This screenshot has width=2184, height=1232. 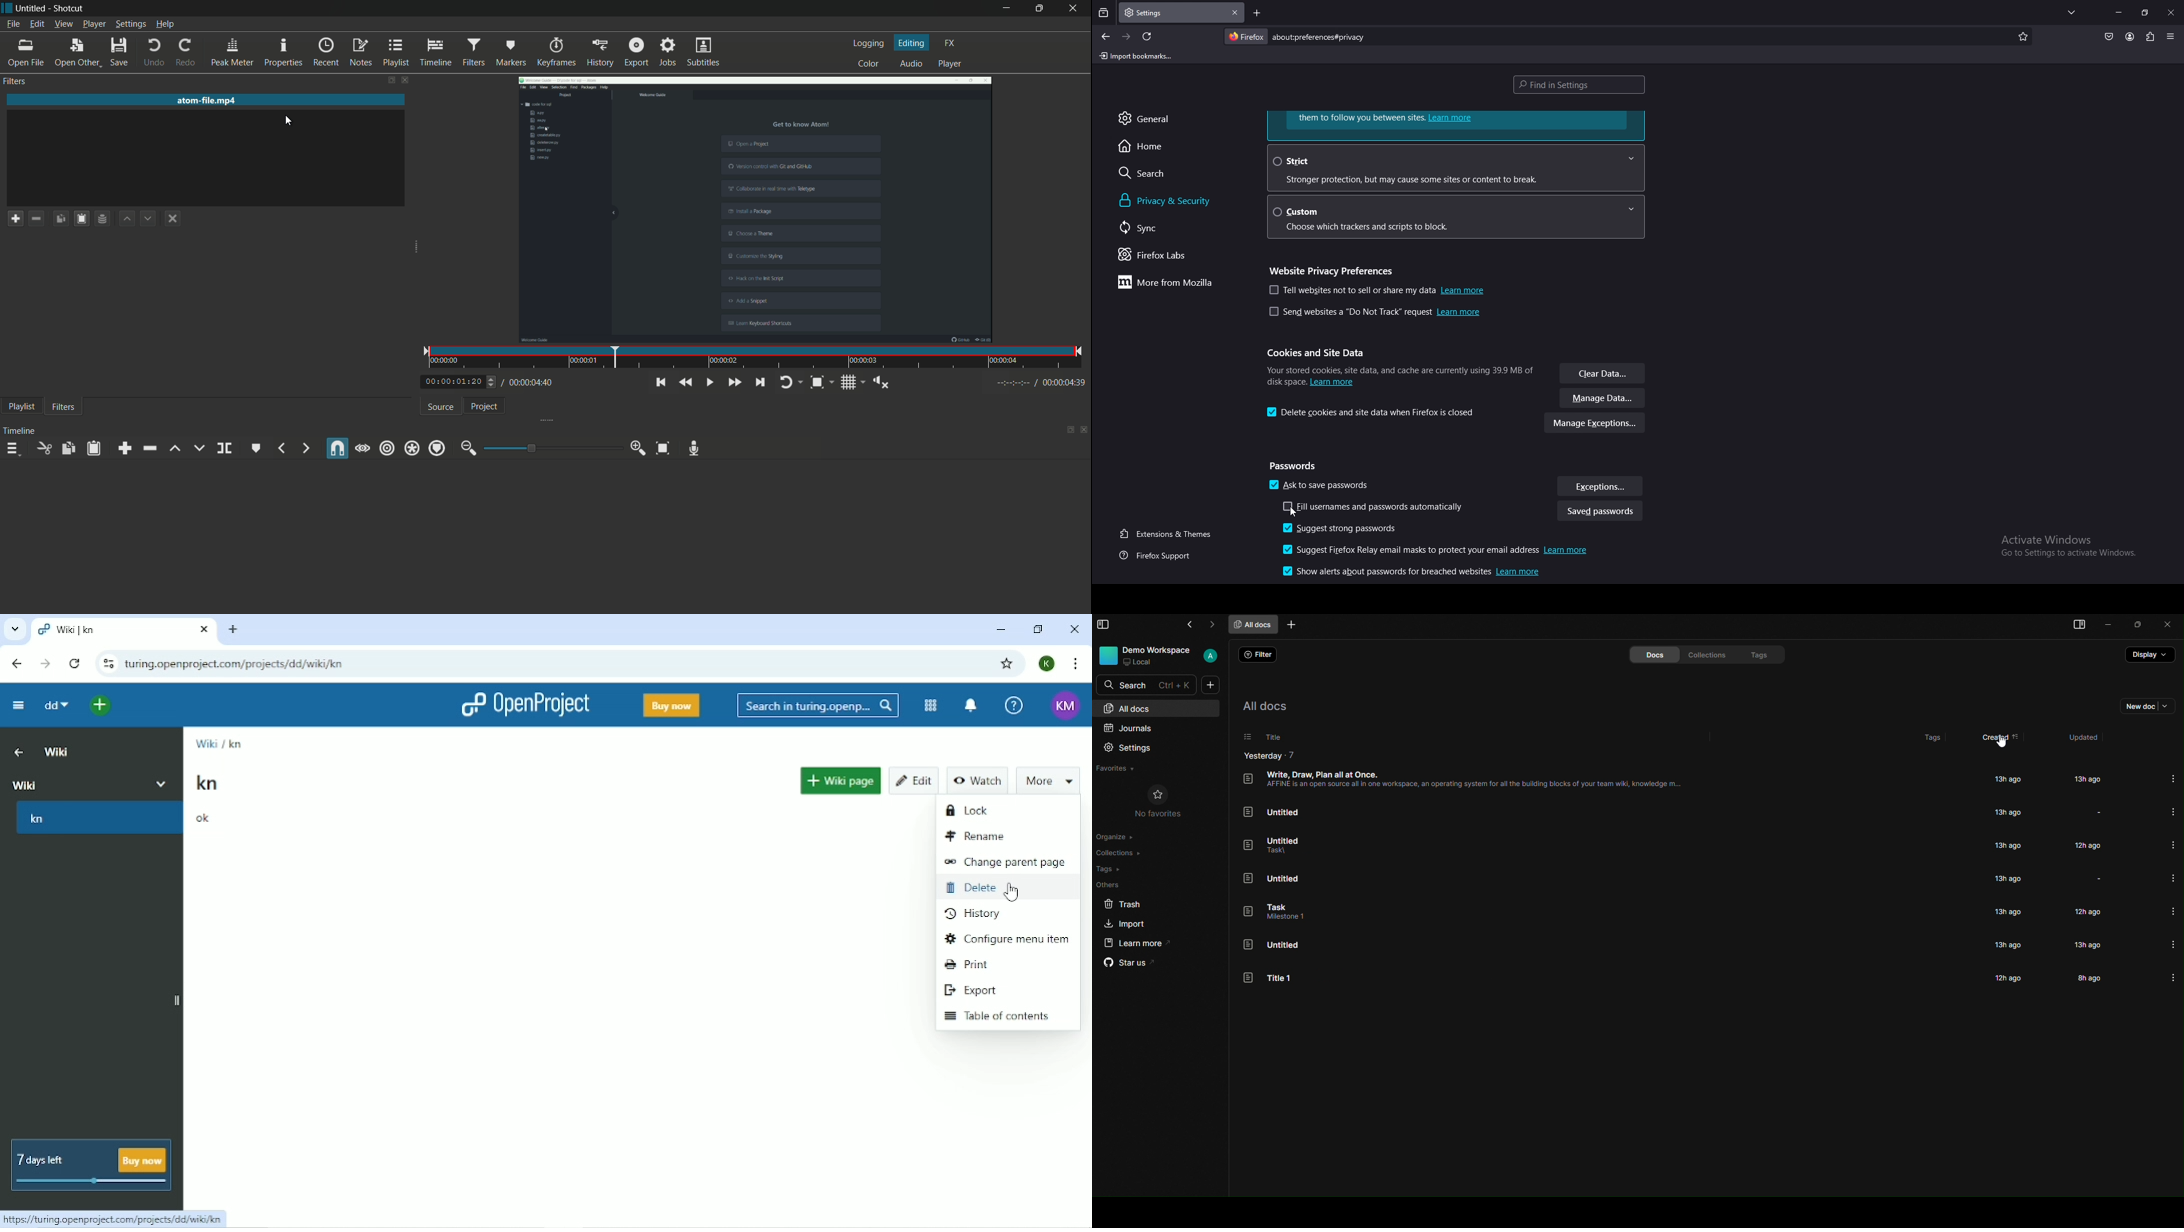 I want to click on ripple delete, so click(x=149, y=449).